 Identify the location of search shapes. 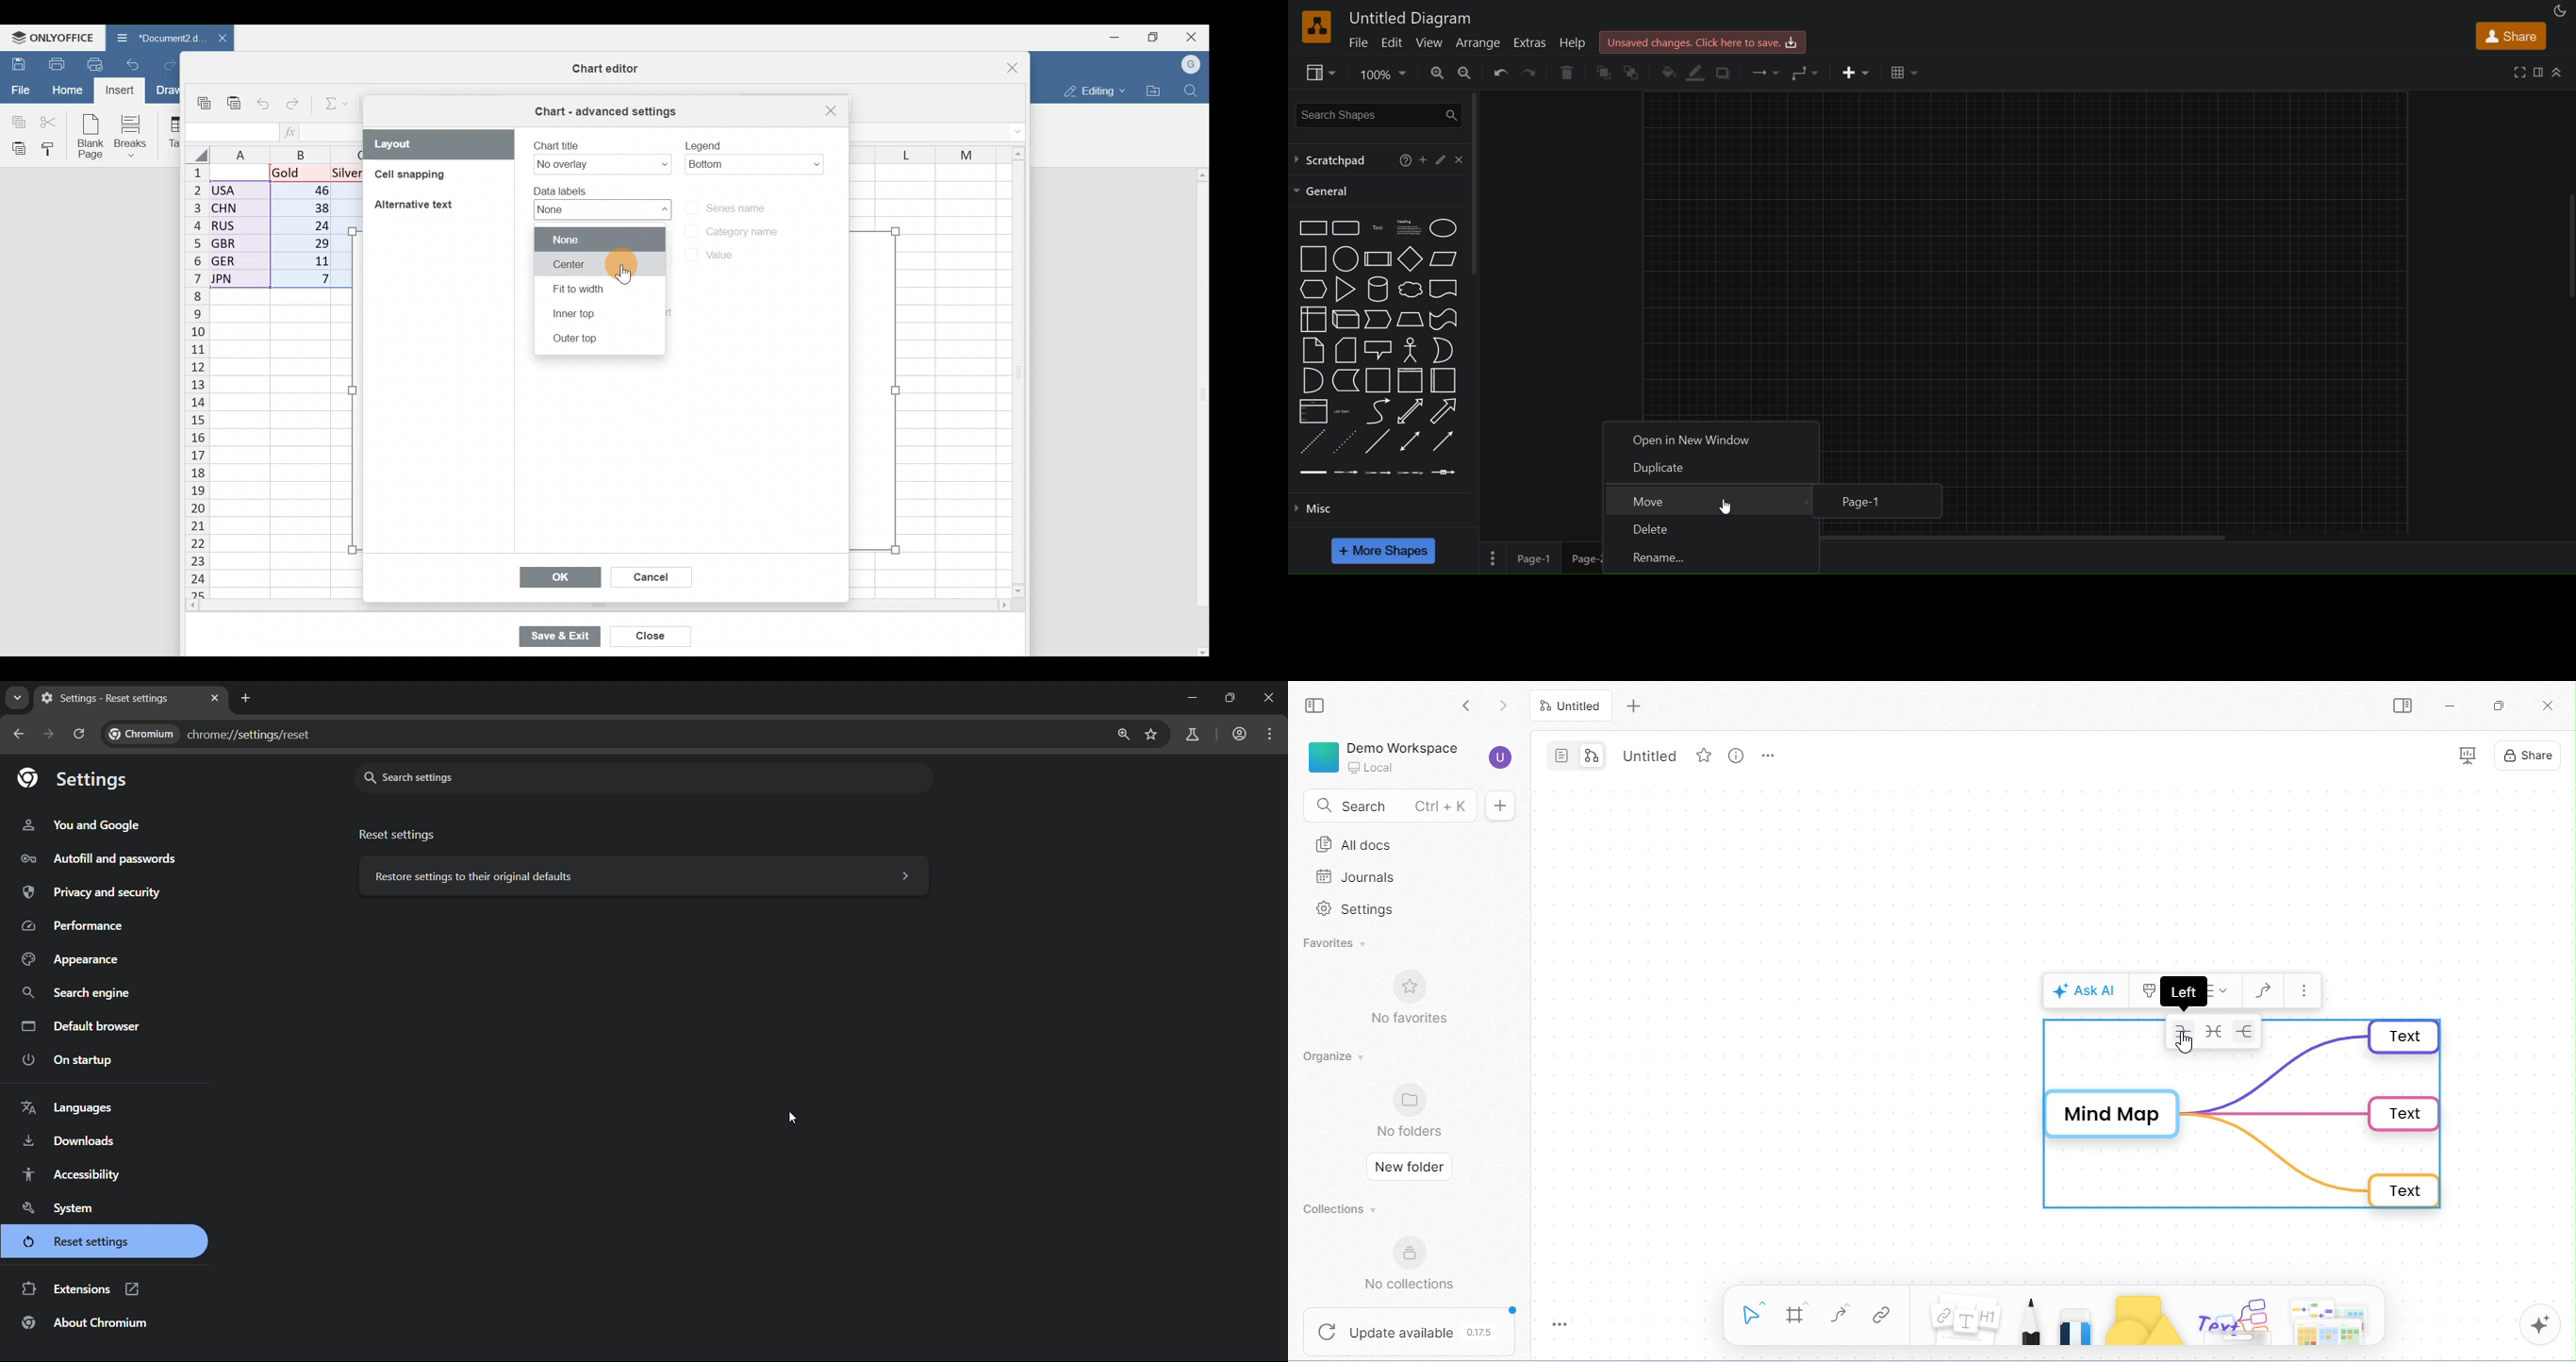
(1377, 113).